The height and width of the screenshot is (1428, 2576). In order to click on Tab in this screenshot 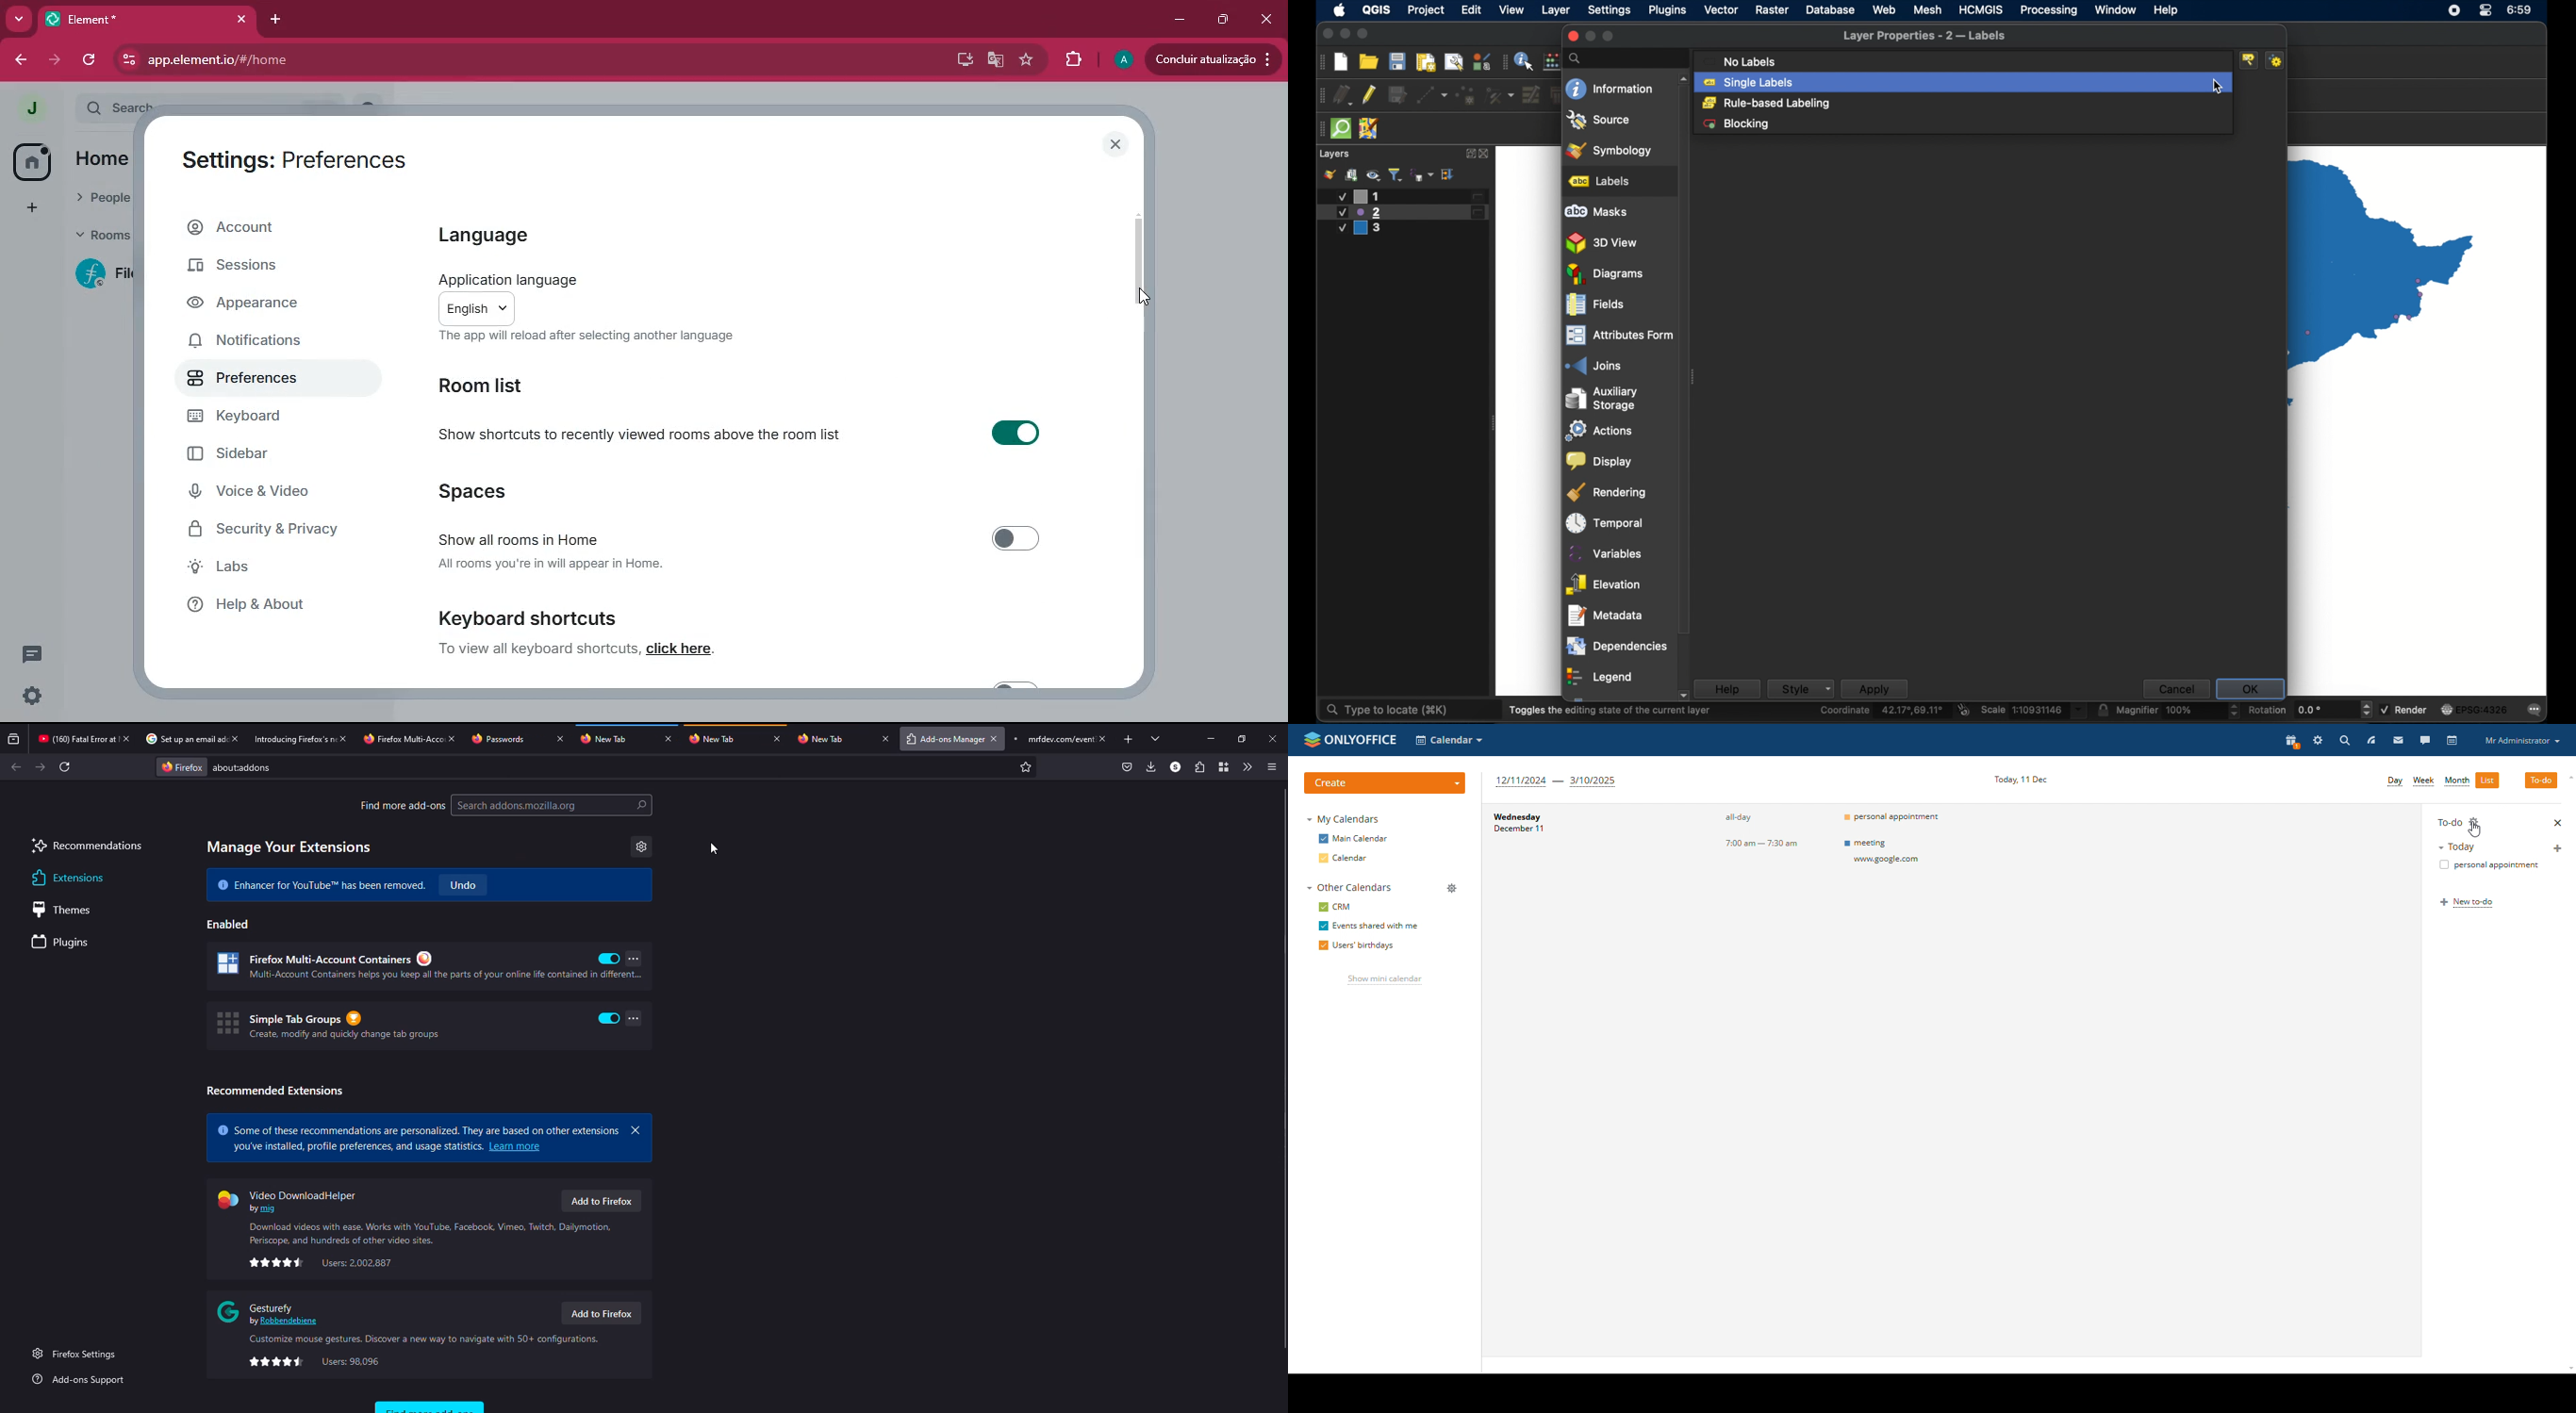, I will do `click(1051, 739)`.